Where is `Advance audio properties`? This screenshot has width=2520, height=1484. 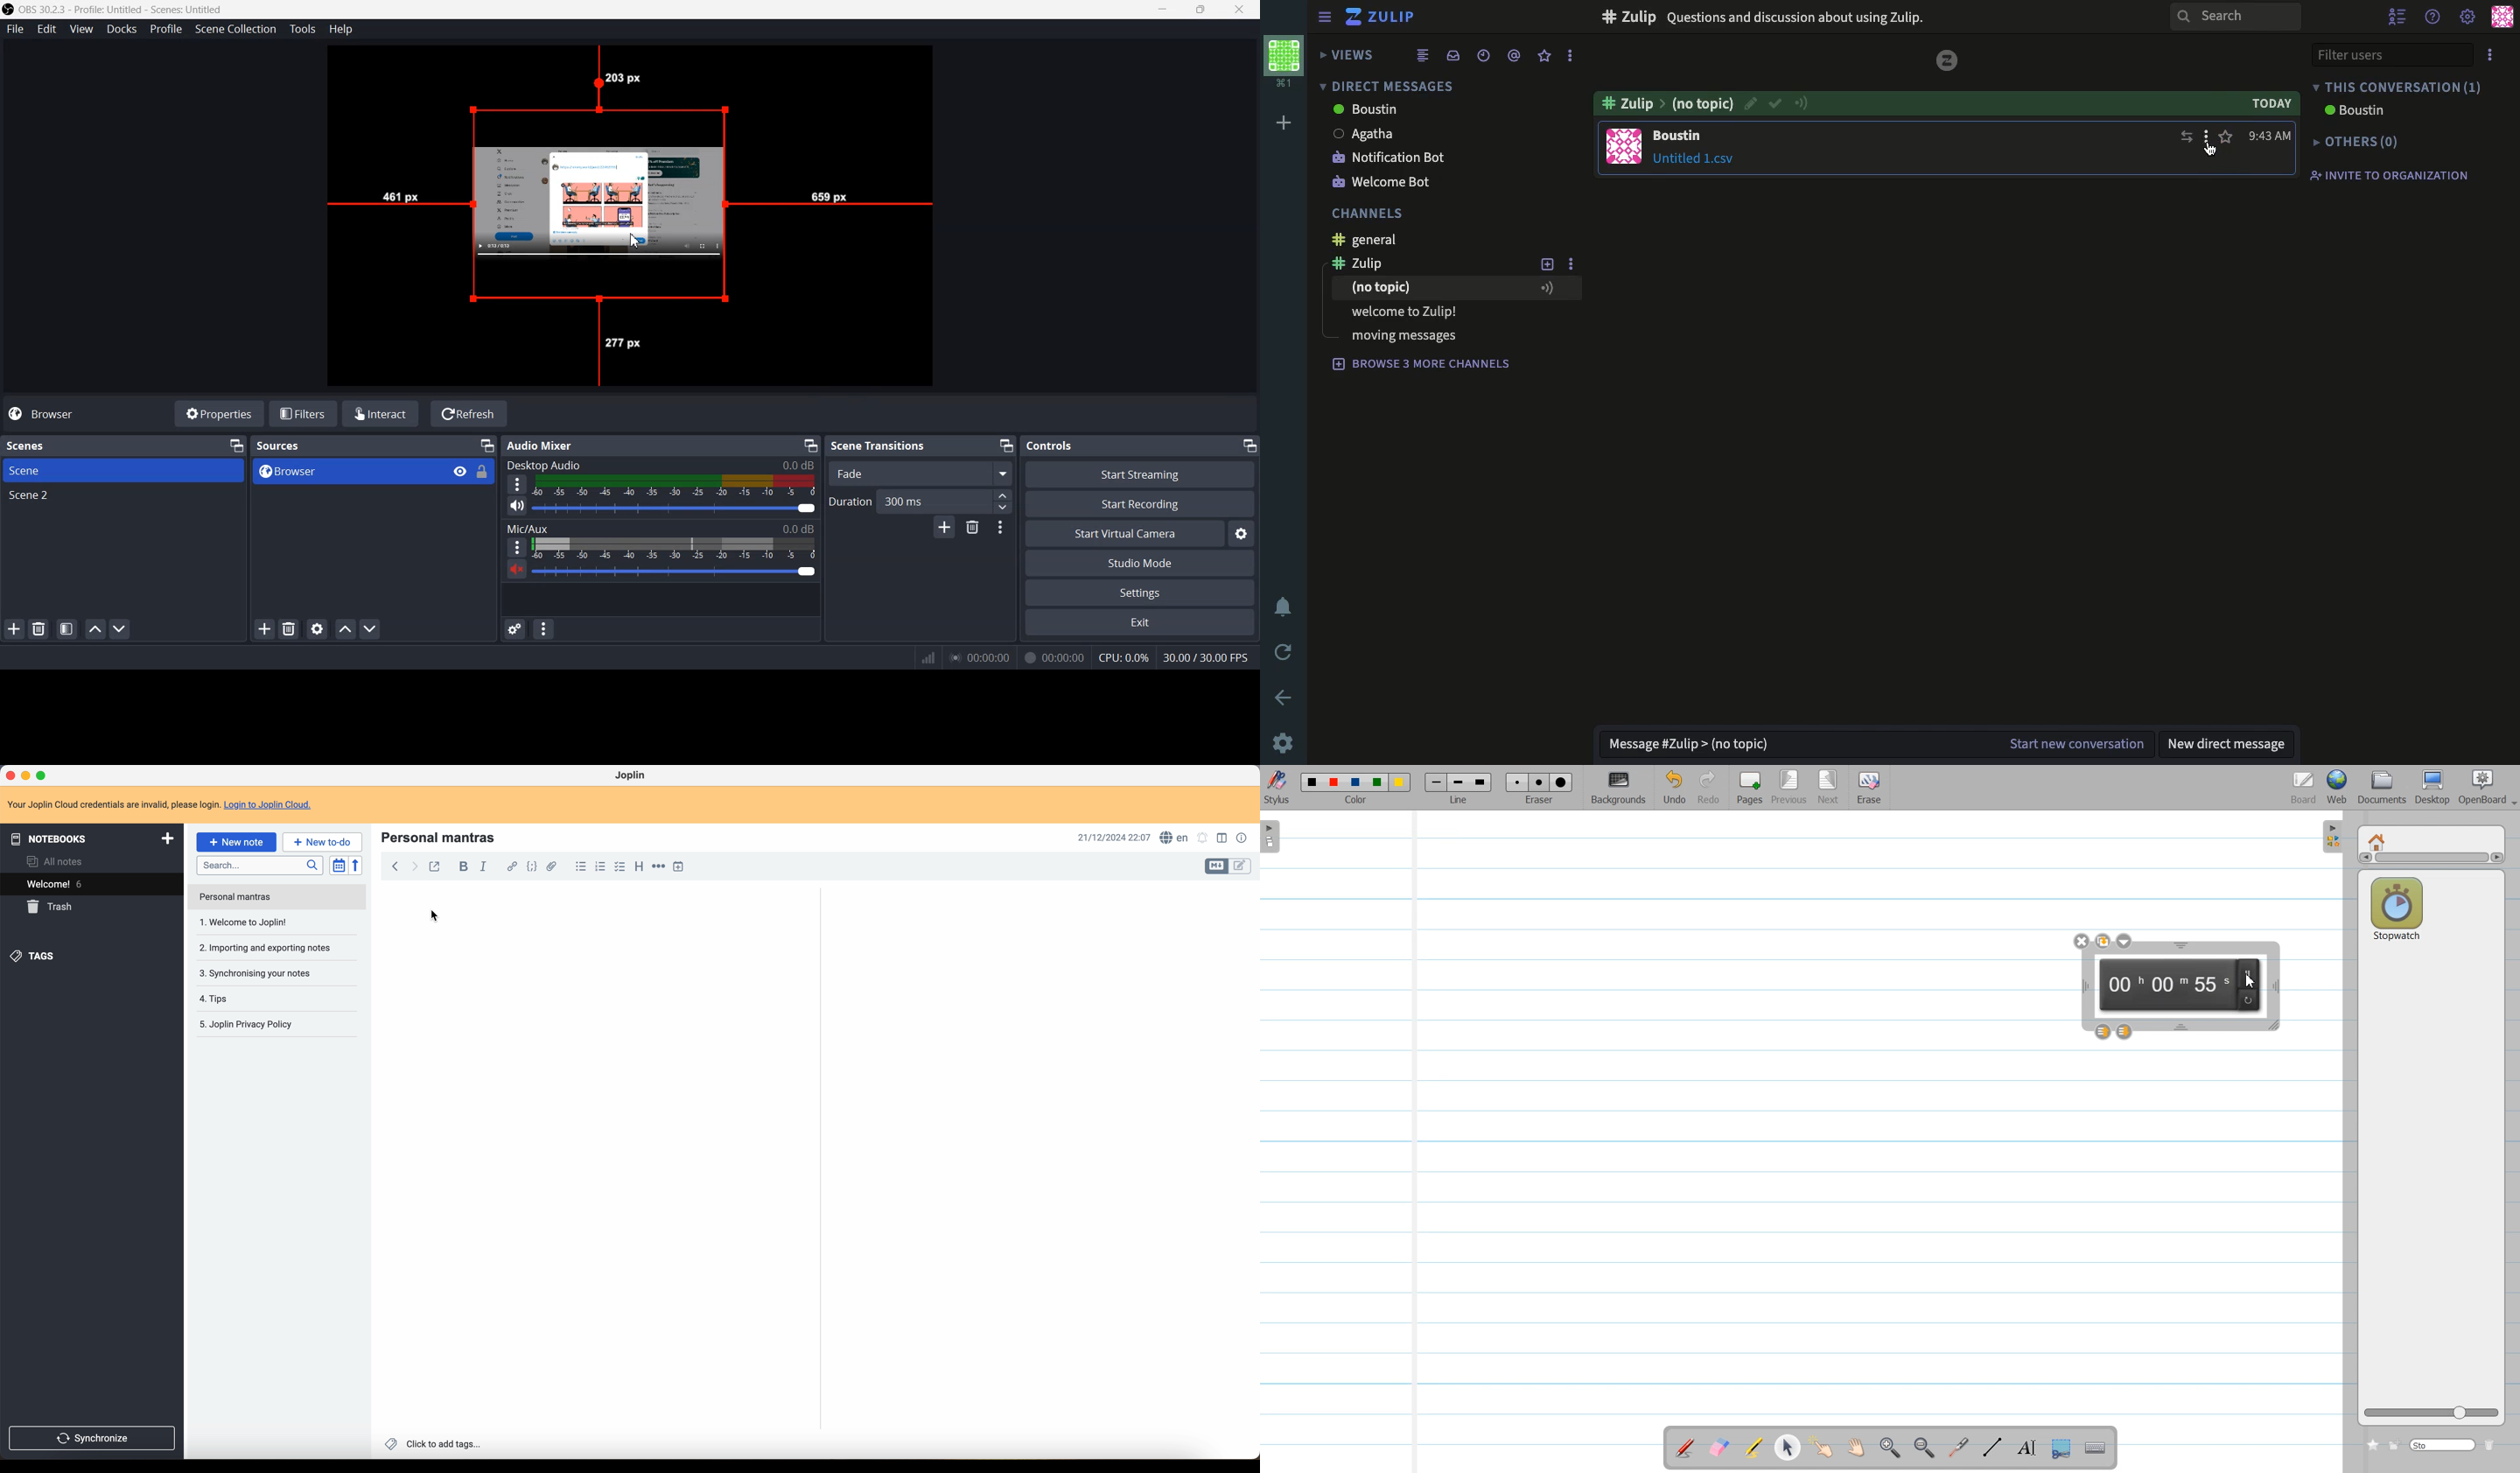
Advance audio properties is located at coordinates (516, 630).